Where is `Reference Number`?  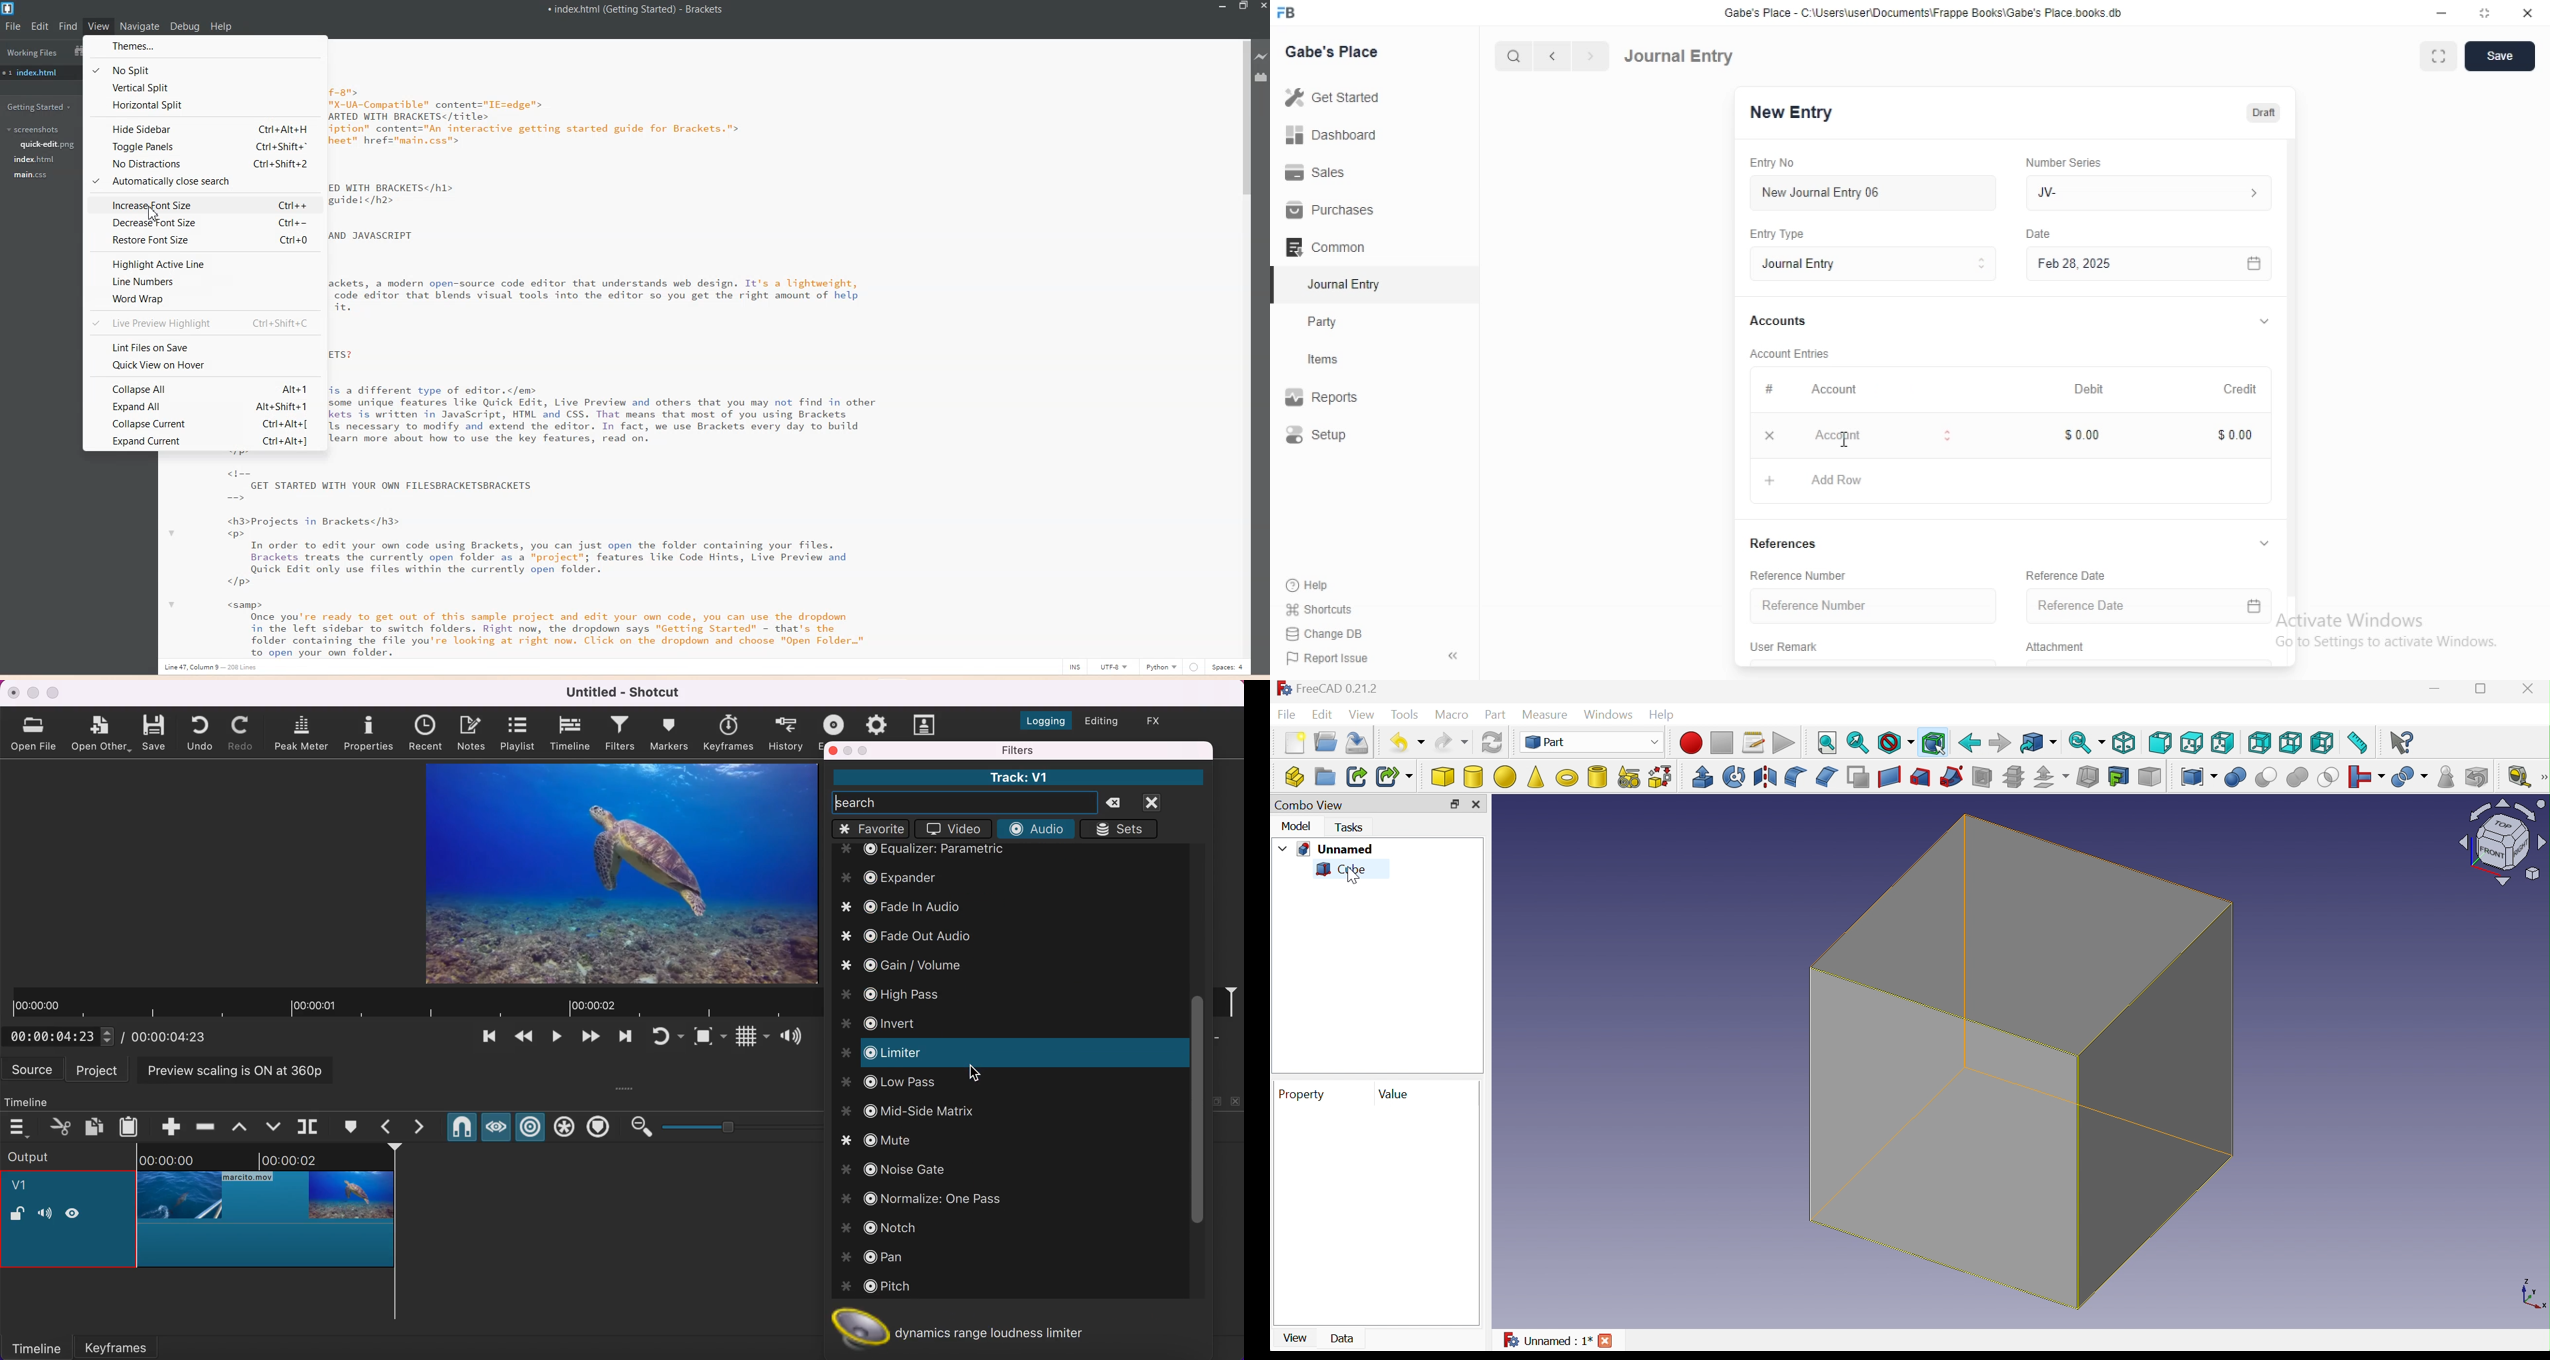 Reference Number is located at coordinates (1807, 576).